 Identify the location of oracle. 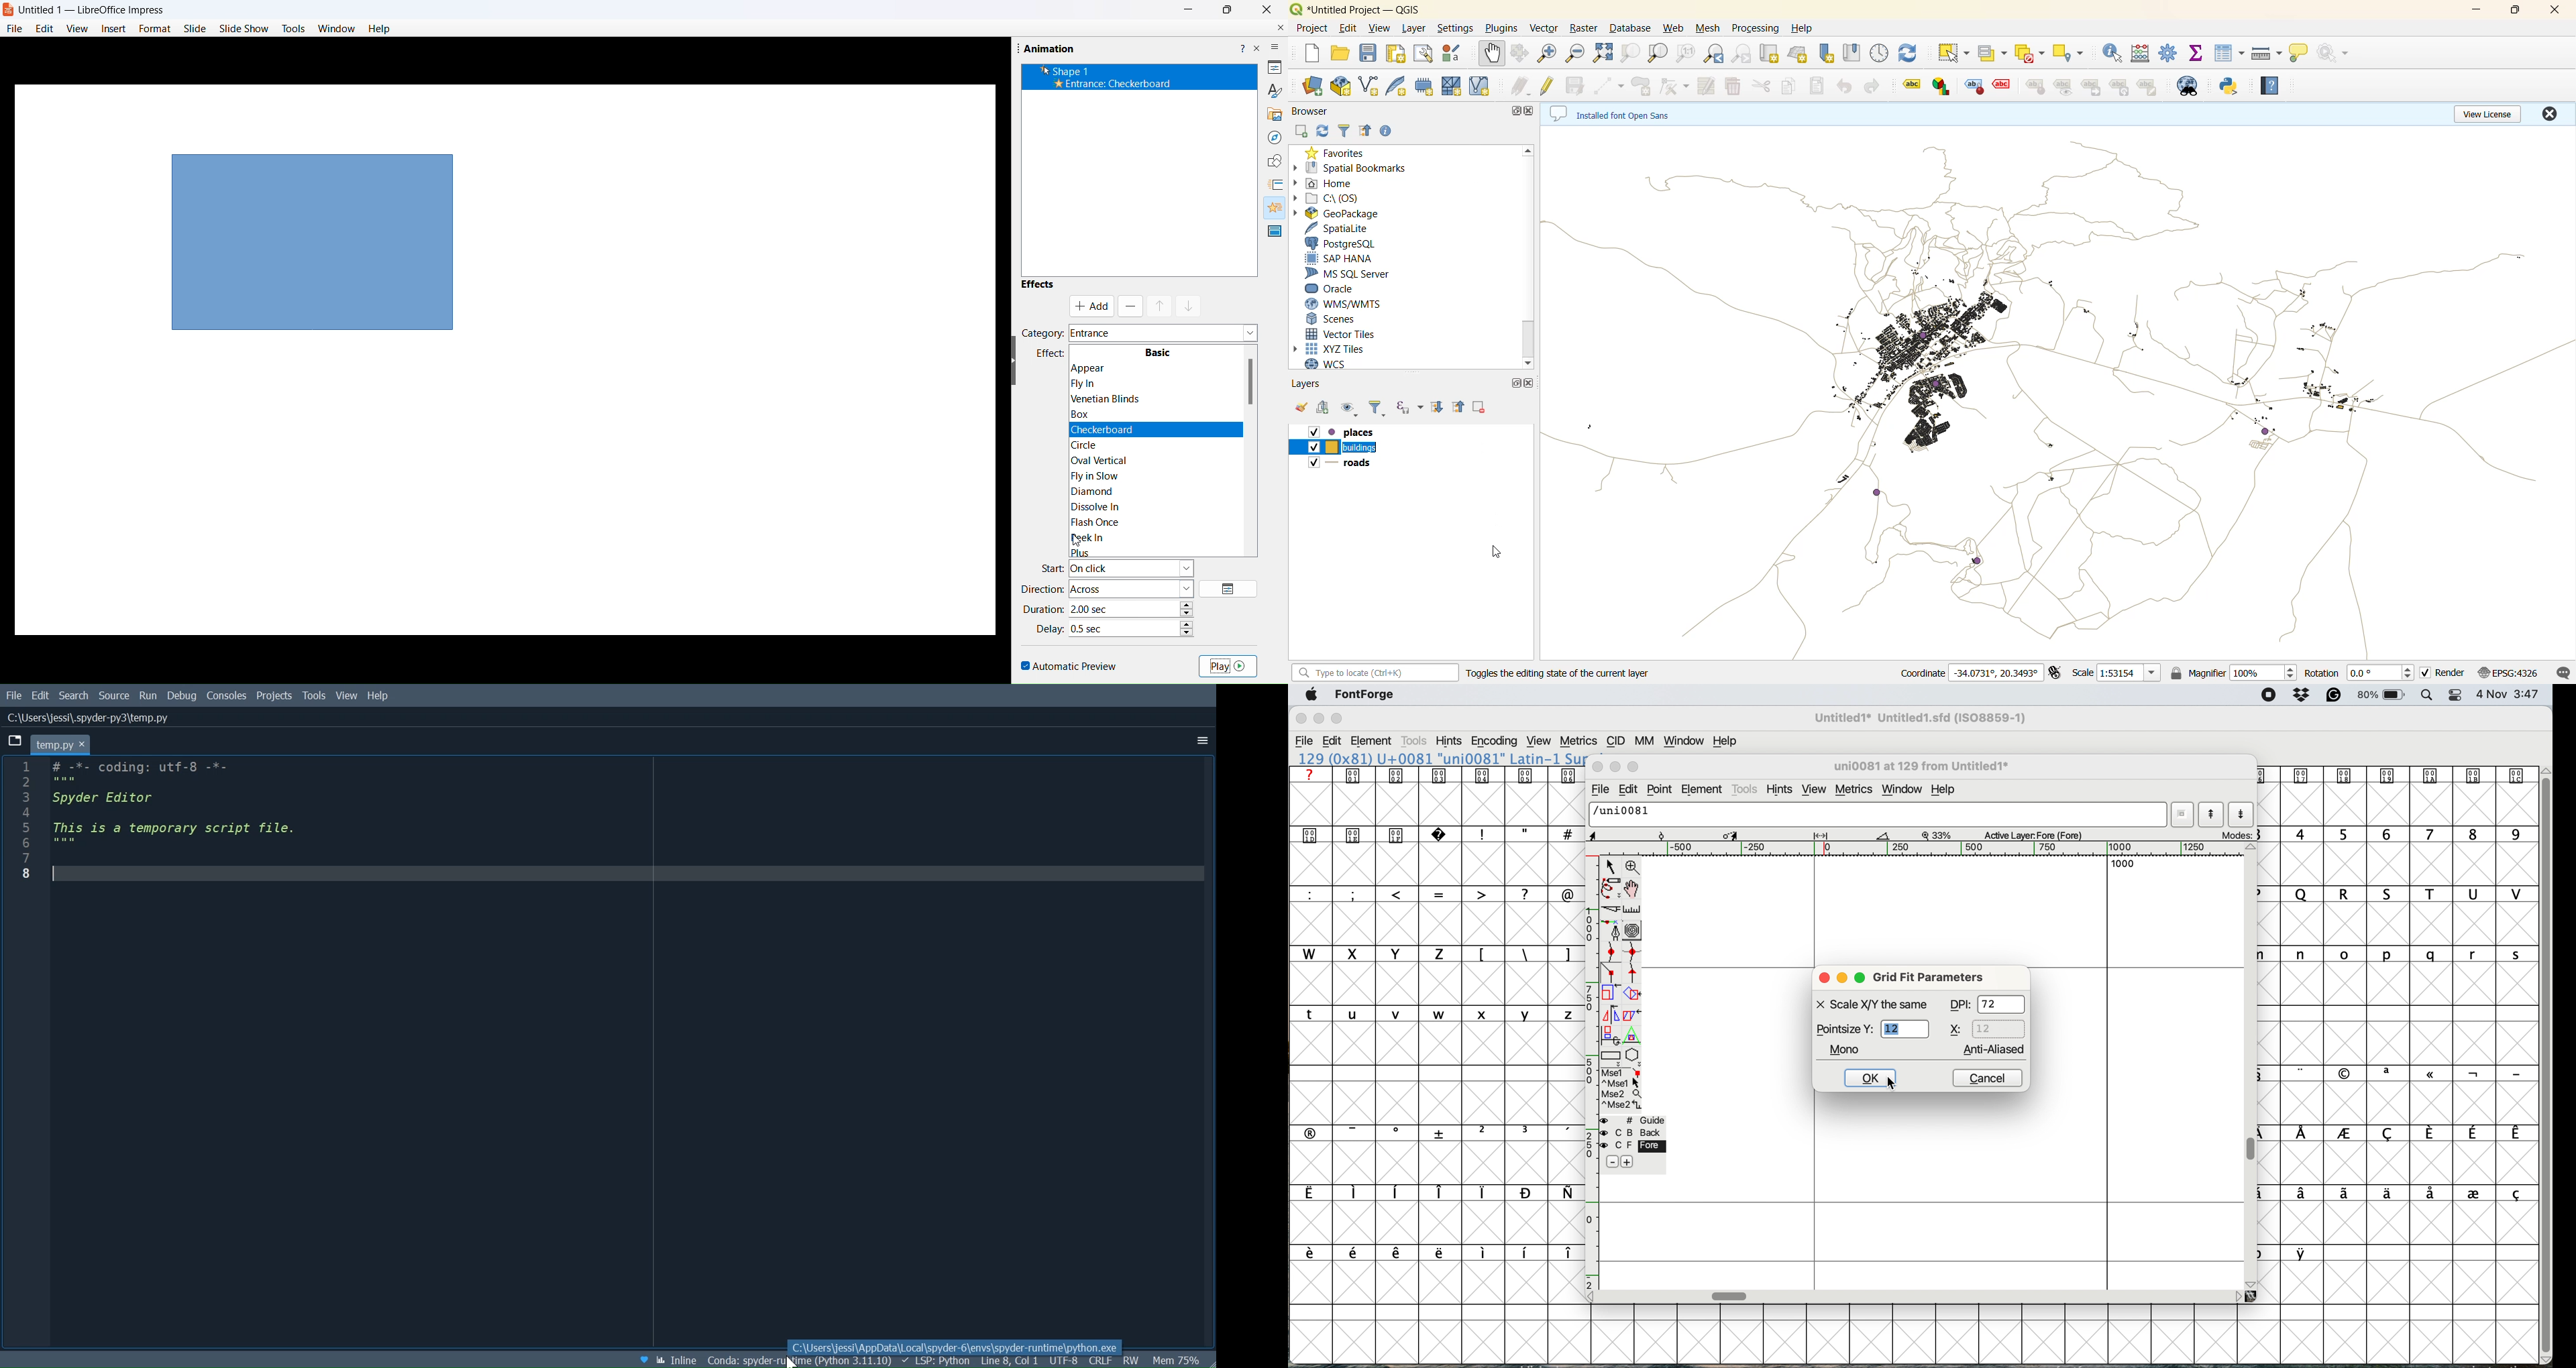
(1337, 289).